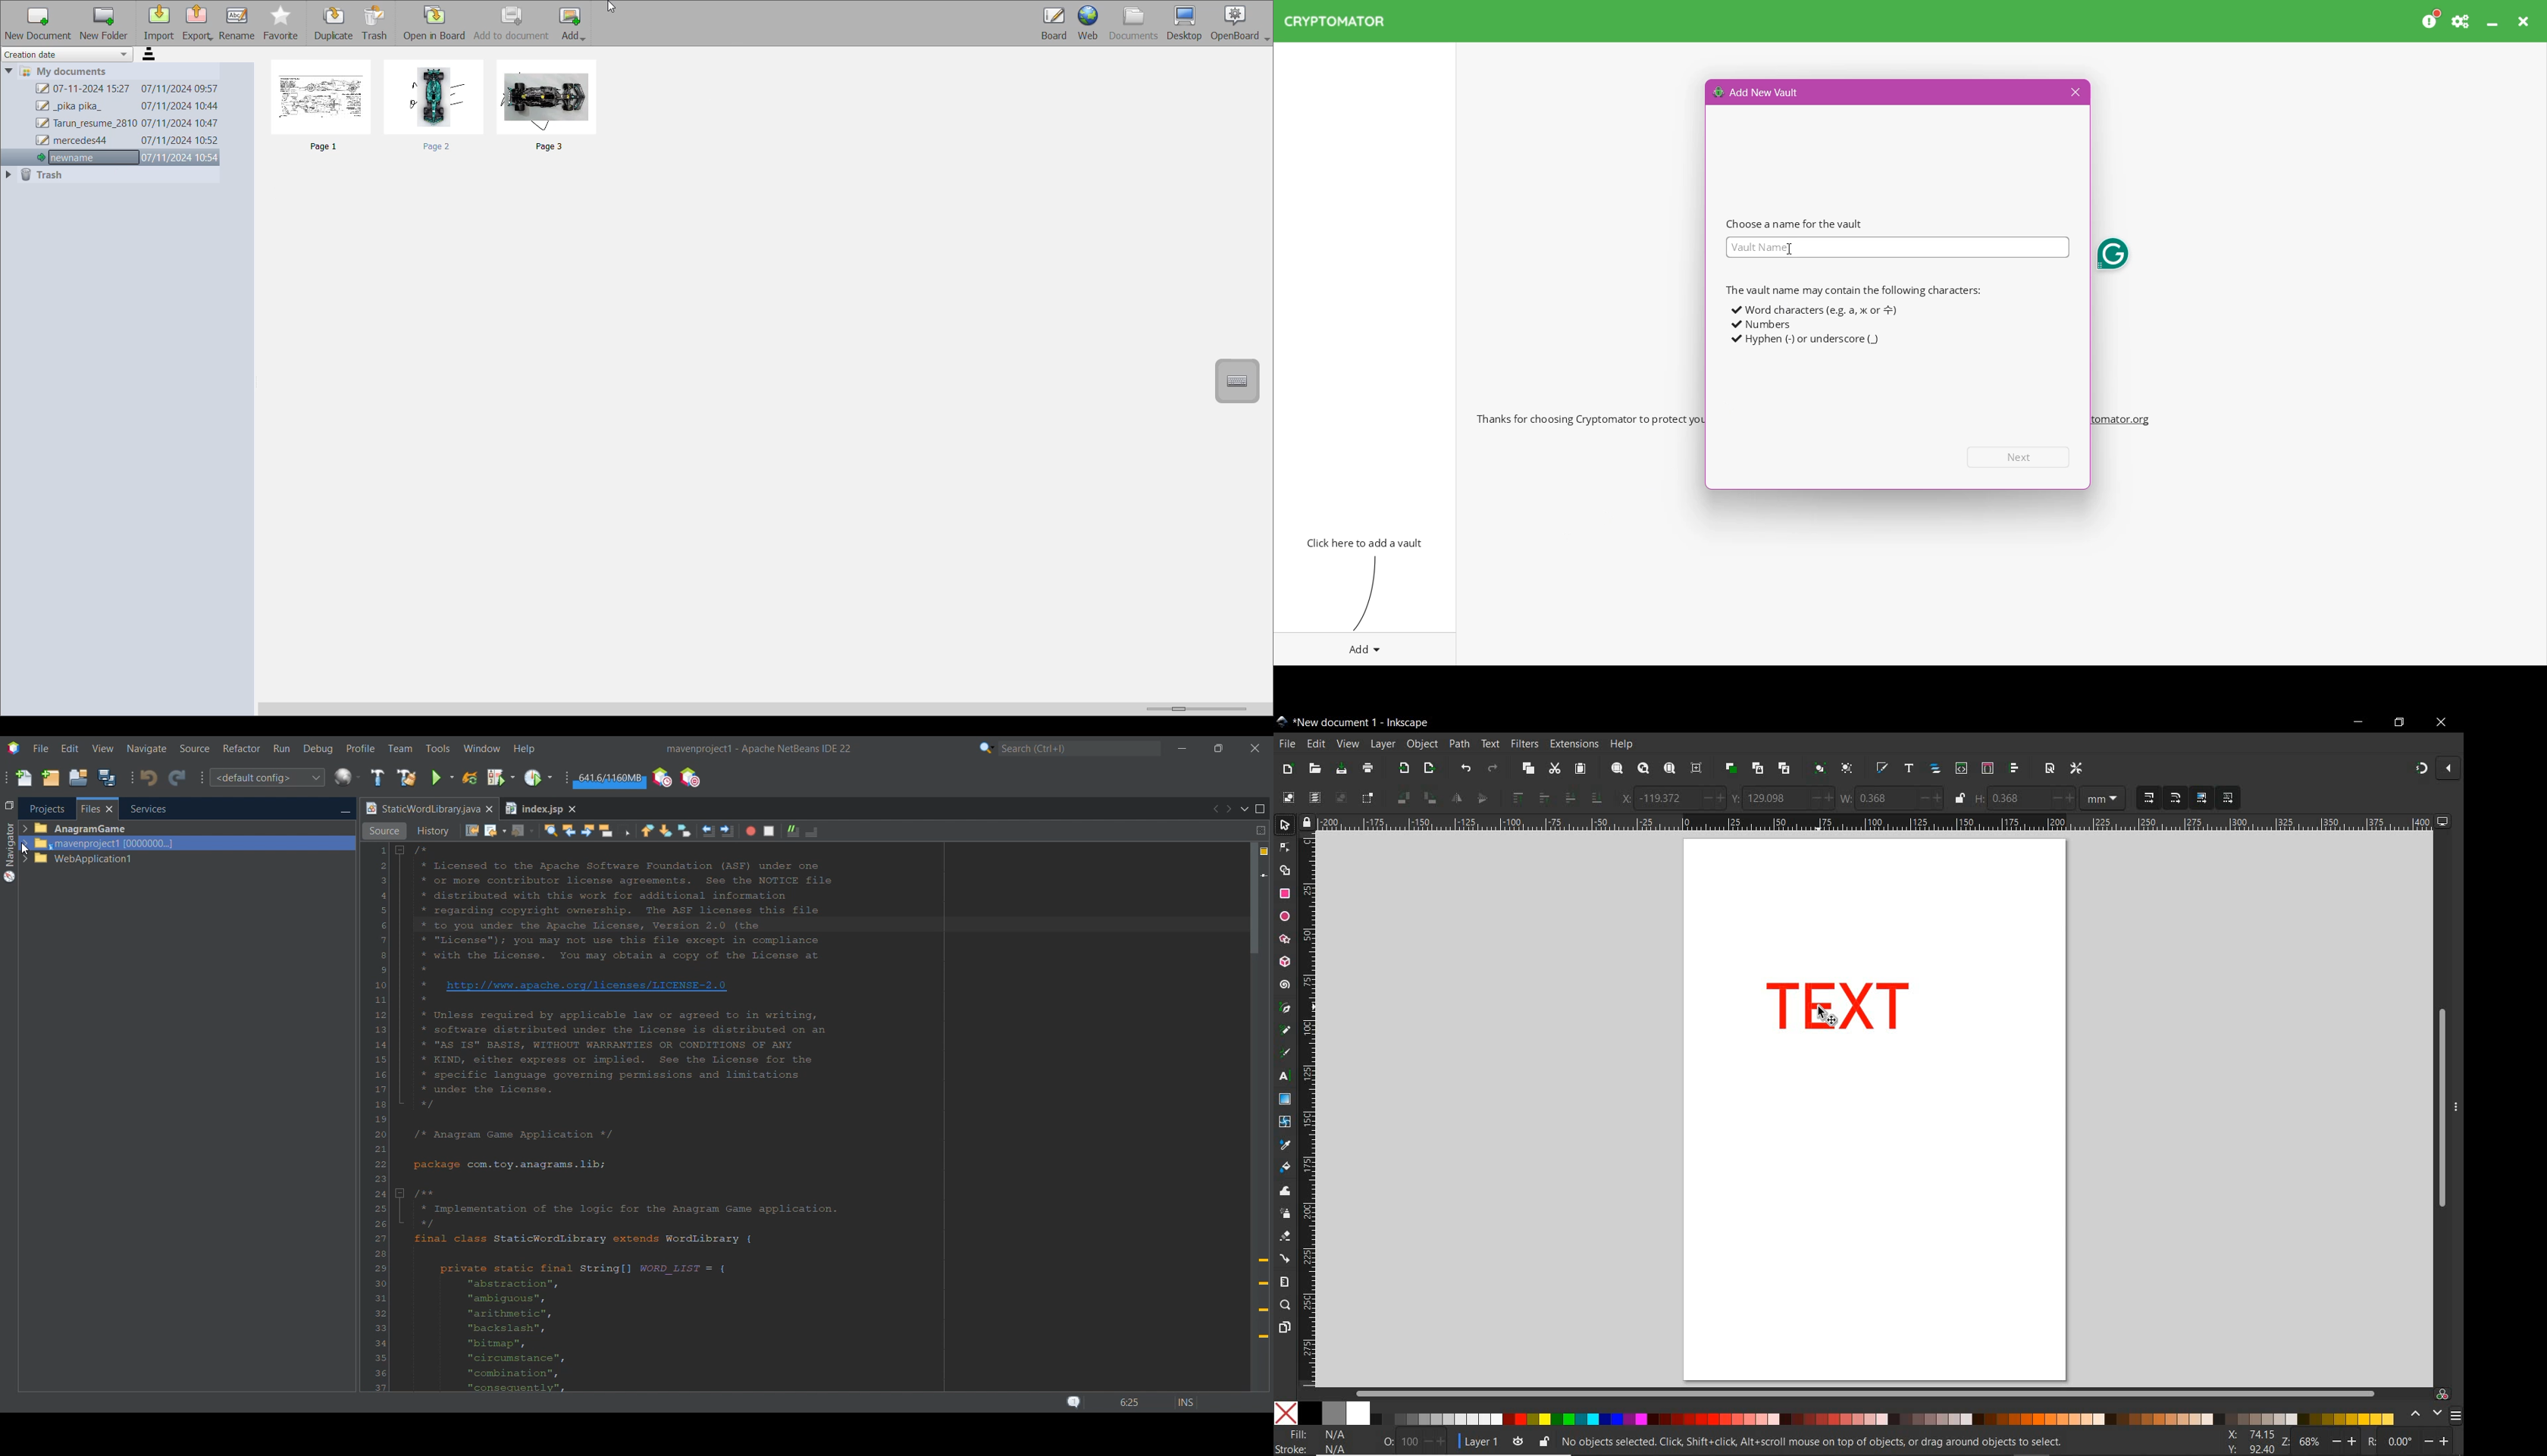  I want to click on REDO, so click(1494, 767).